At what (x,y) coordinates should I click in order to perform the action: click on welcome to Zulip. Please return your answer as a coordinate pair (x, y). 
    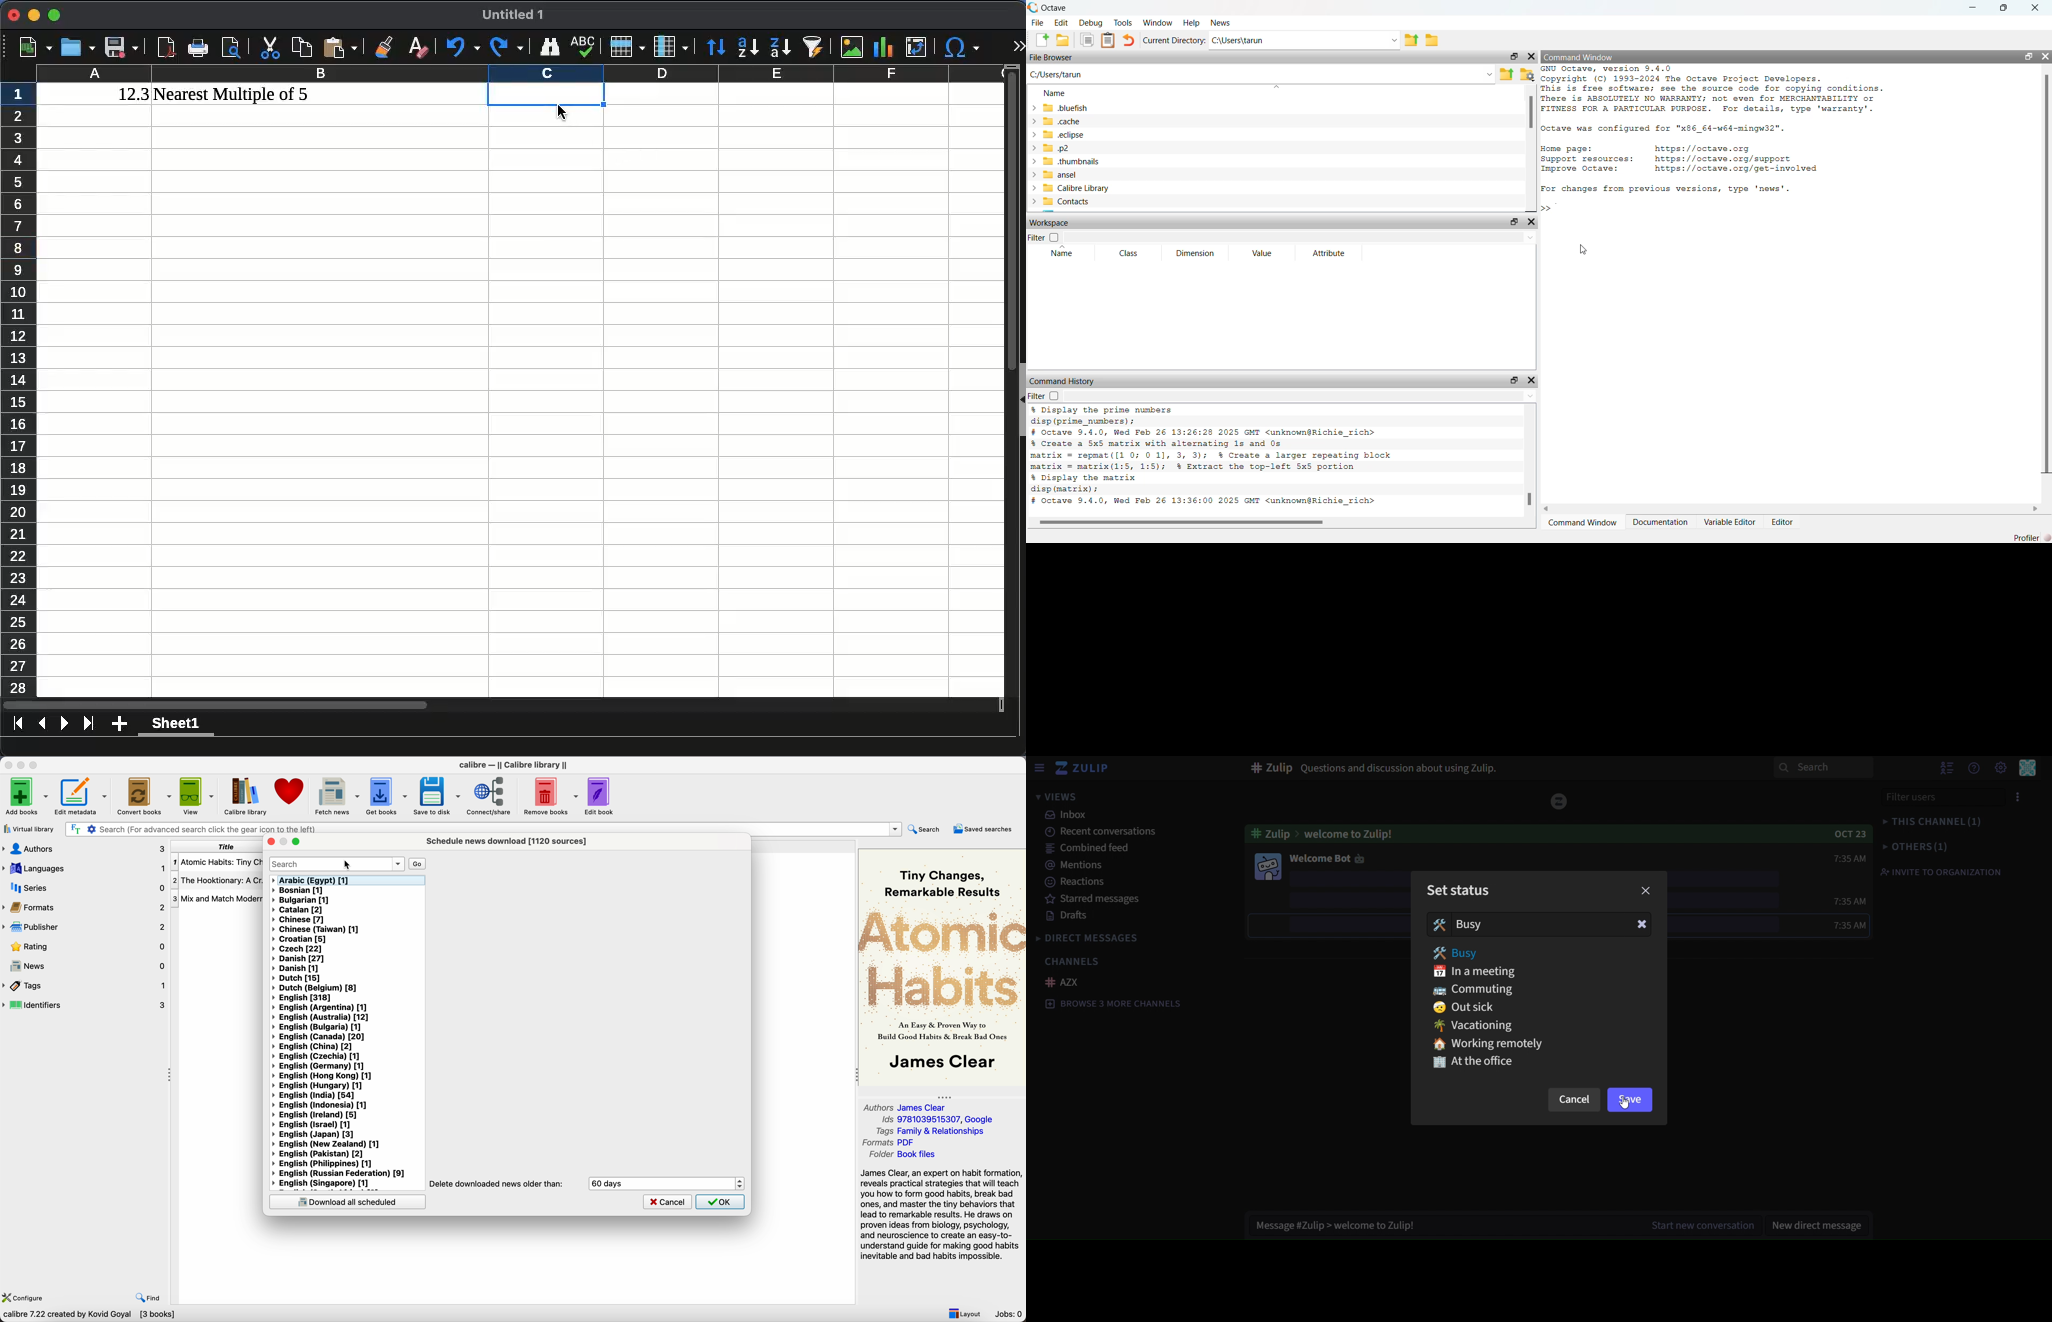
    Looking at the image, I should click on (1332, 832).